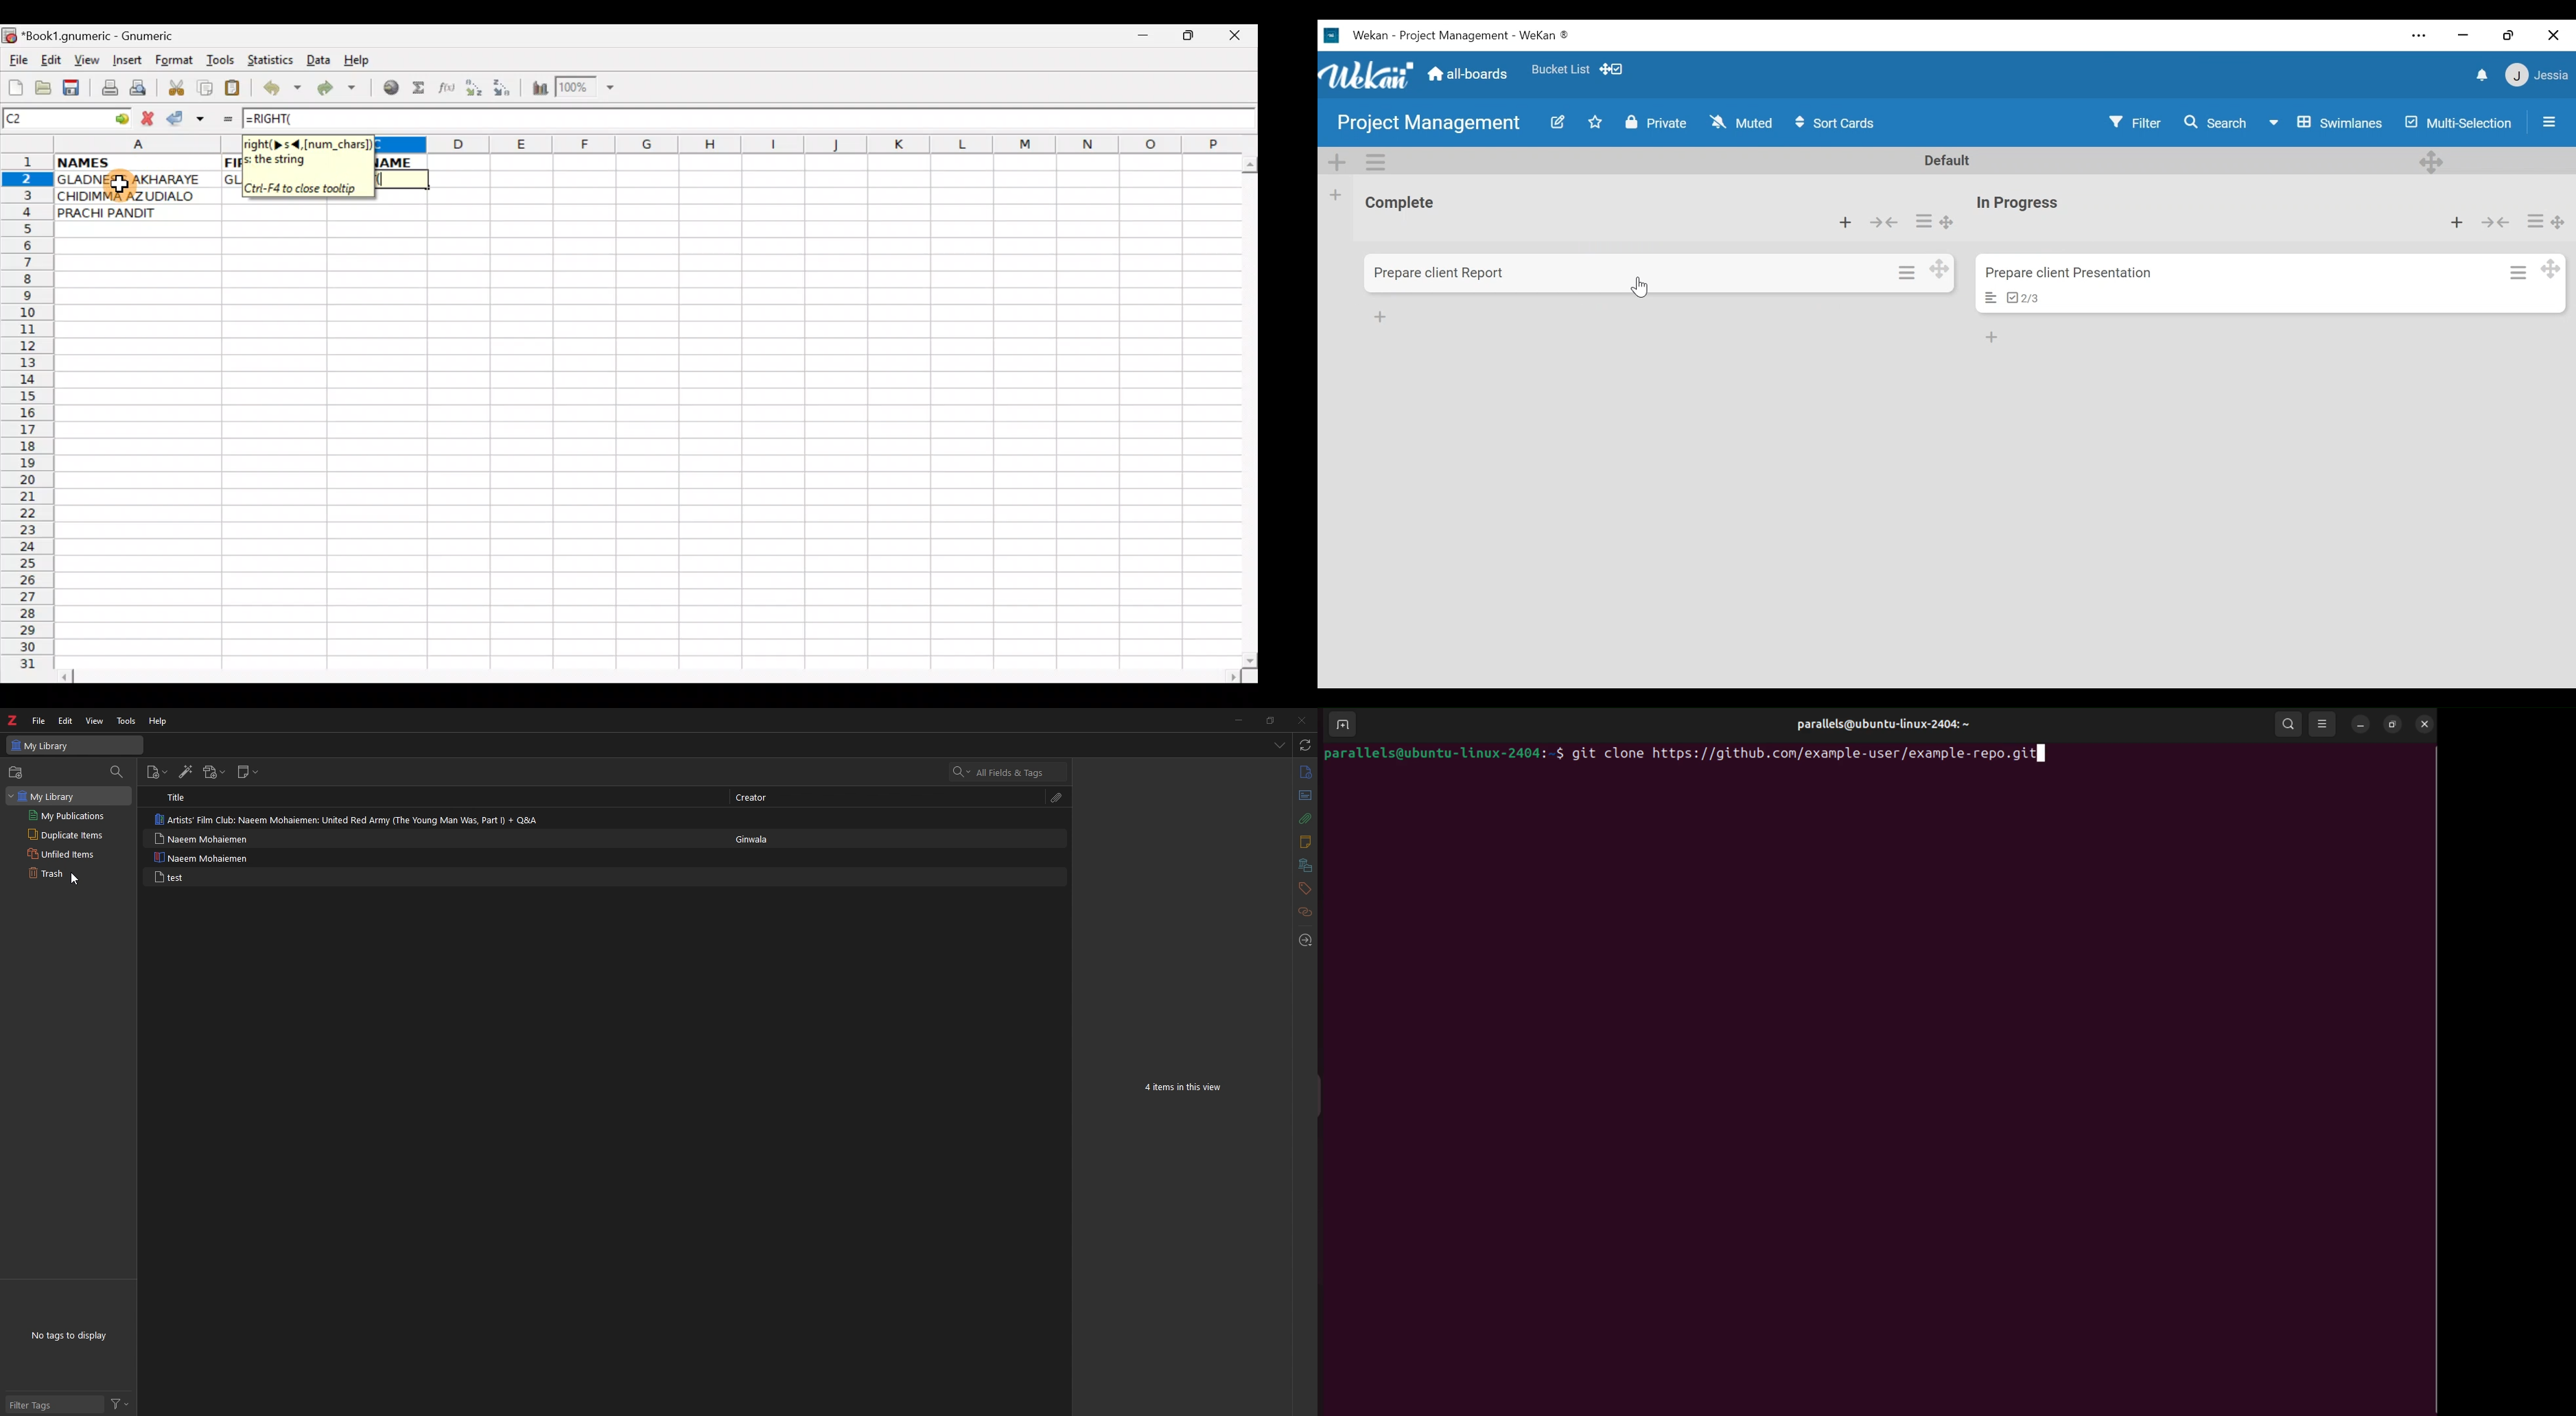  Describe the element at coordinates (2322, 724) in the screenshot. I see `view point` at that location.